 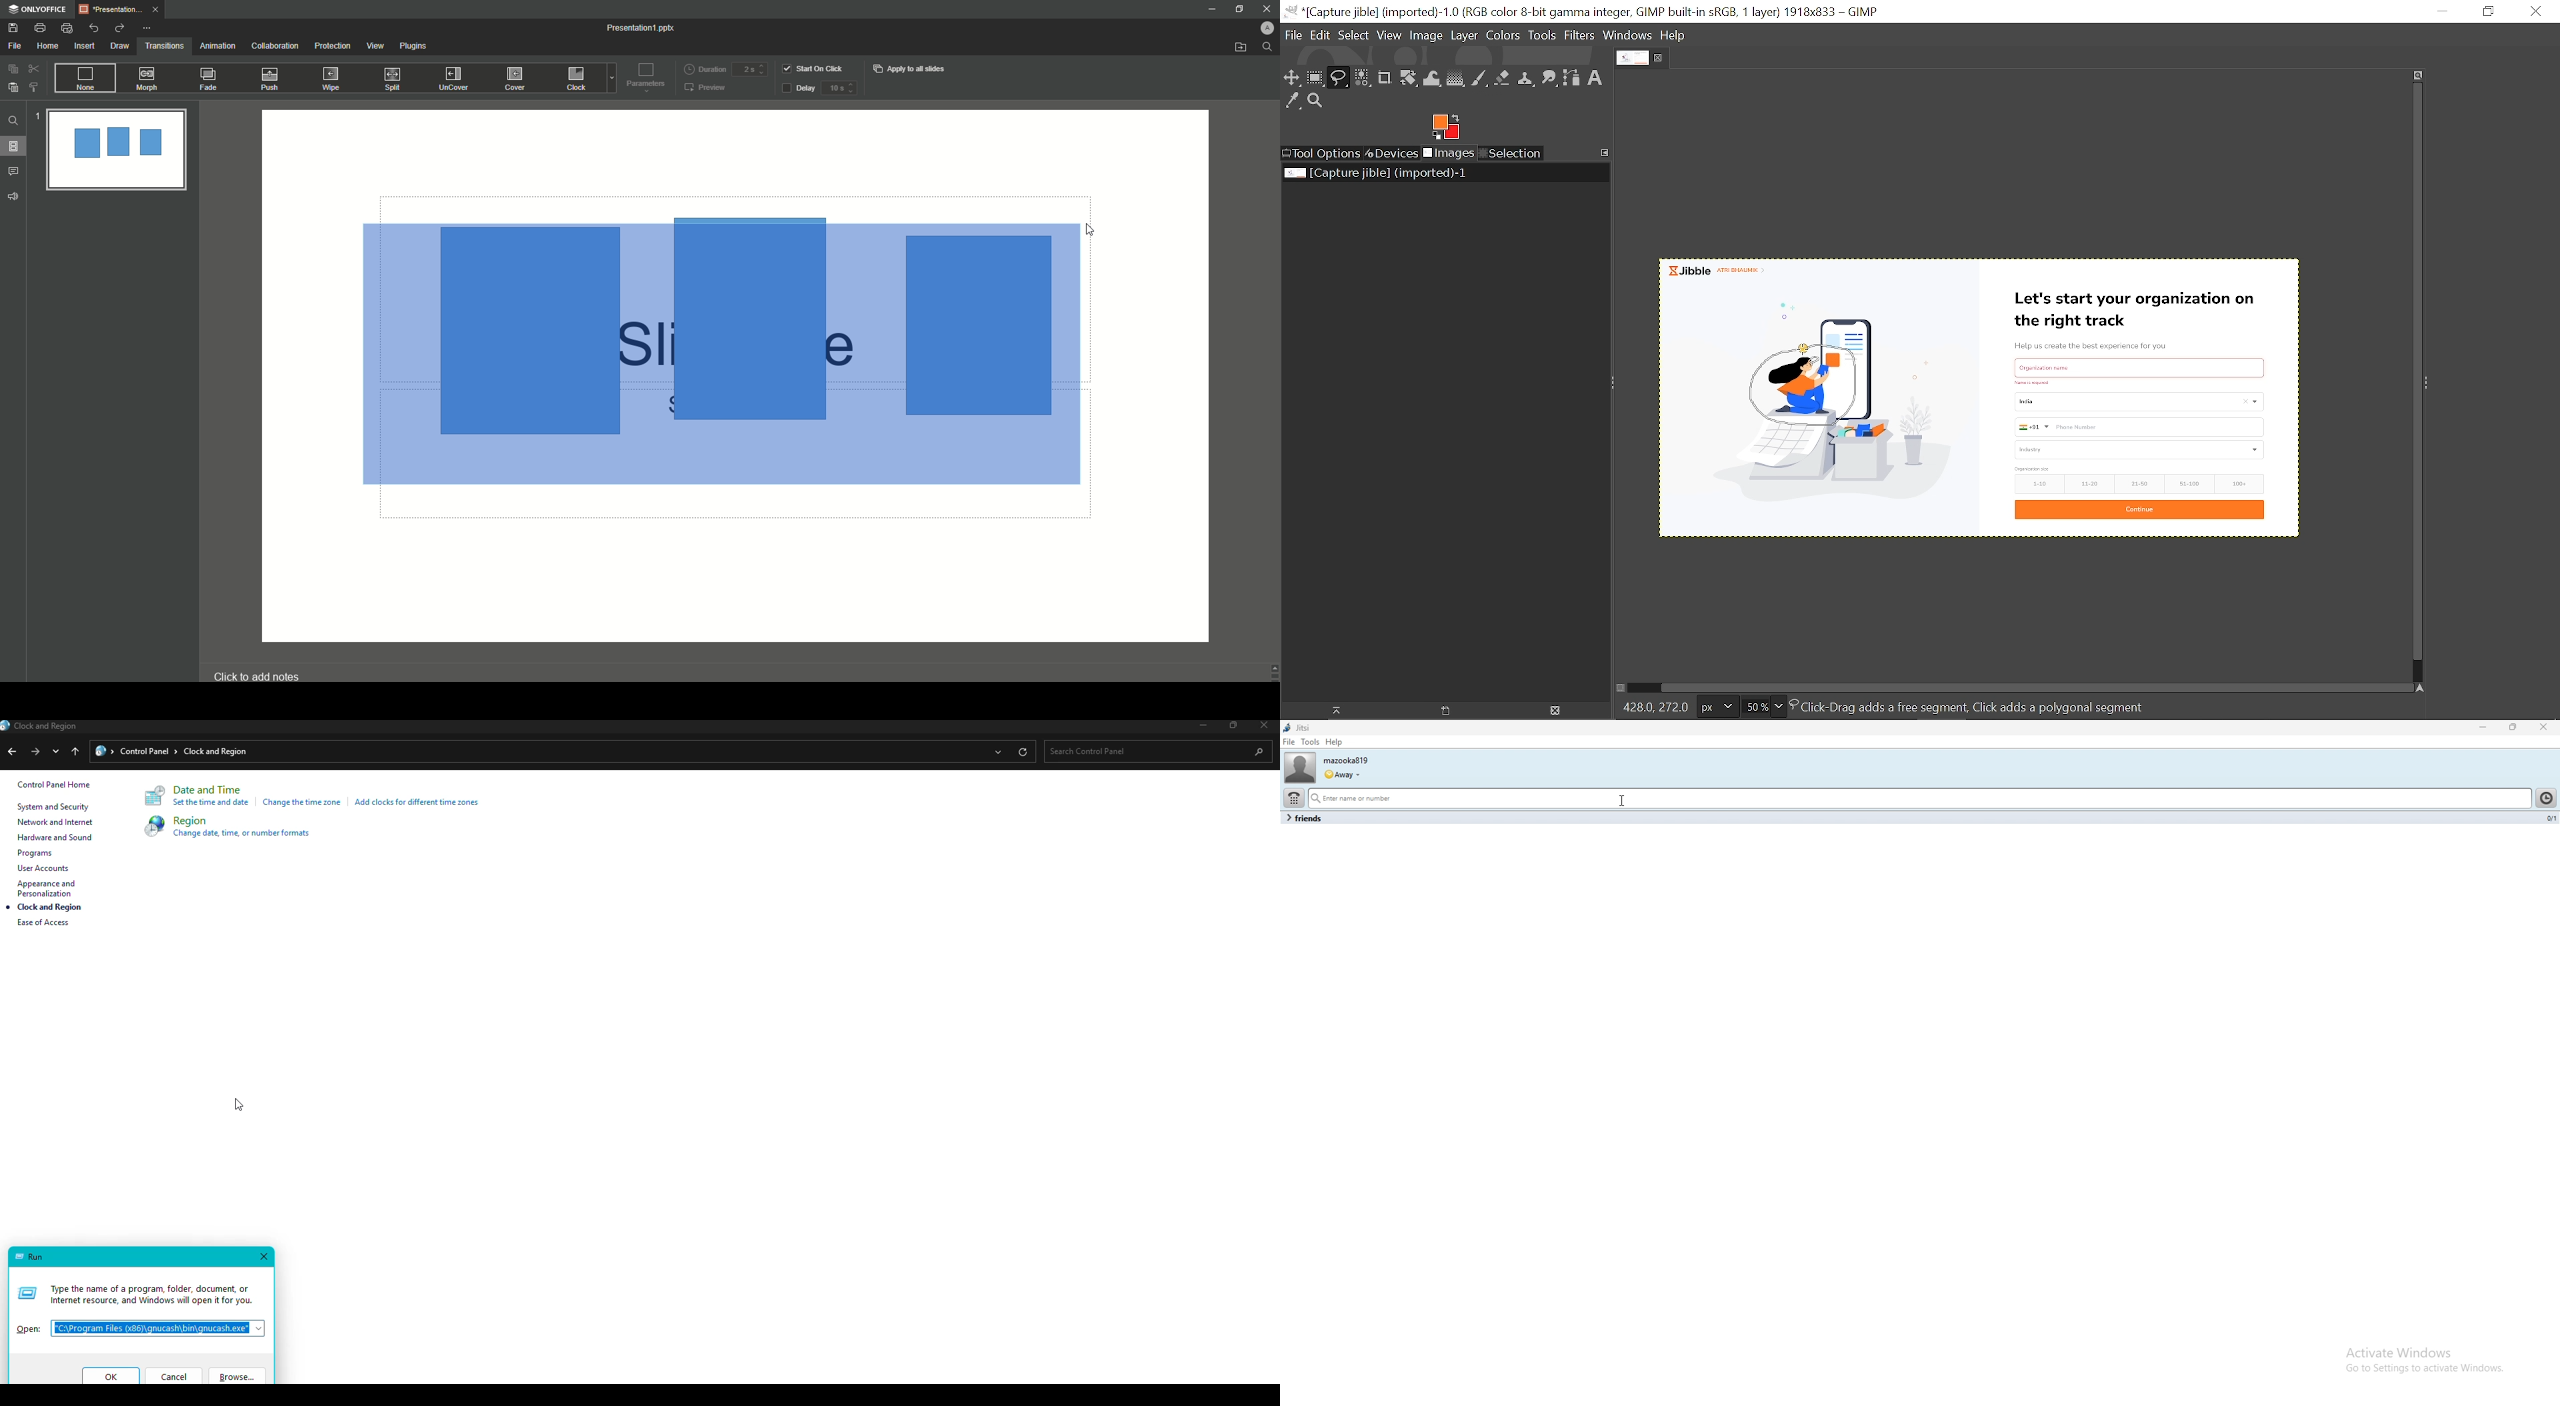 What do you see at coordinates (67, 29) in the screenshot?
I see `Quick Print` at bounding box center [67, 29].